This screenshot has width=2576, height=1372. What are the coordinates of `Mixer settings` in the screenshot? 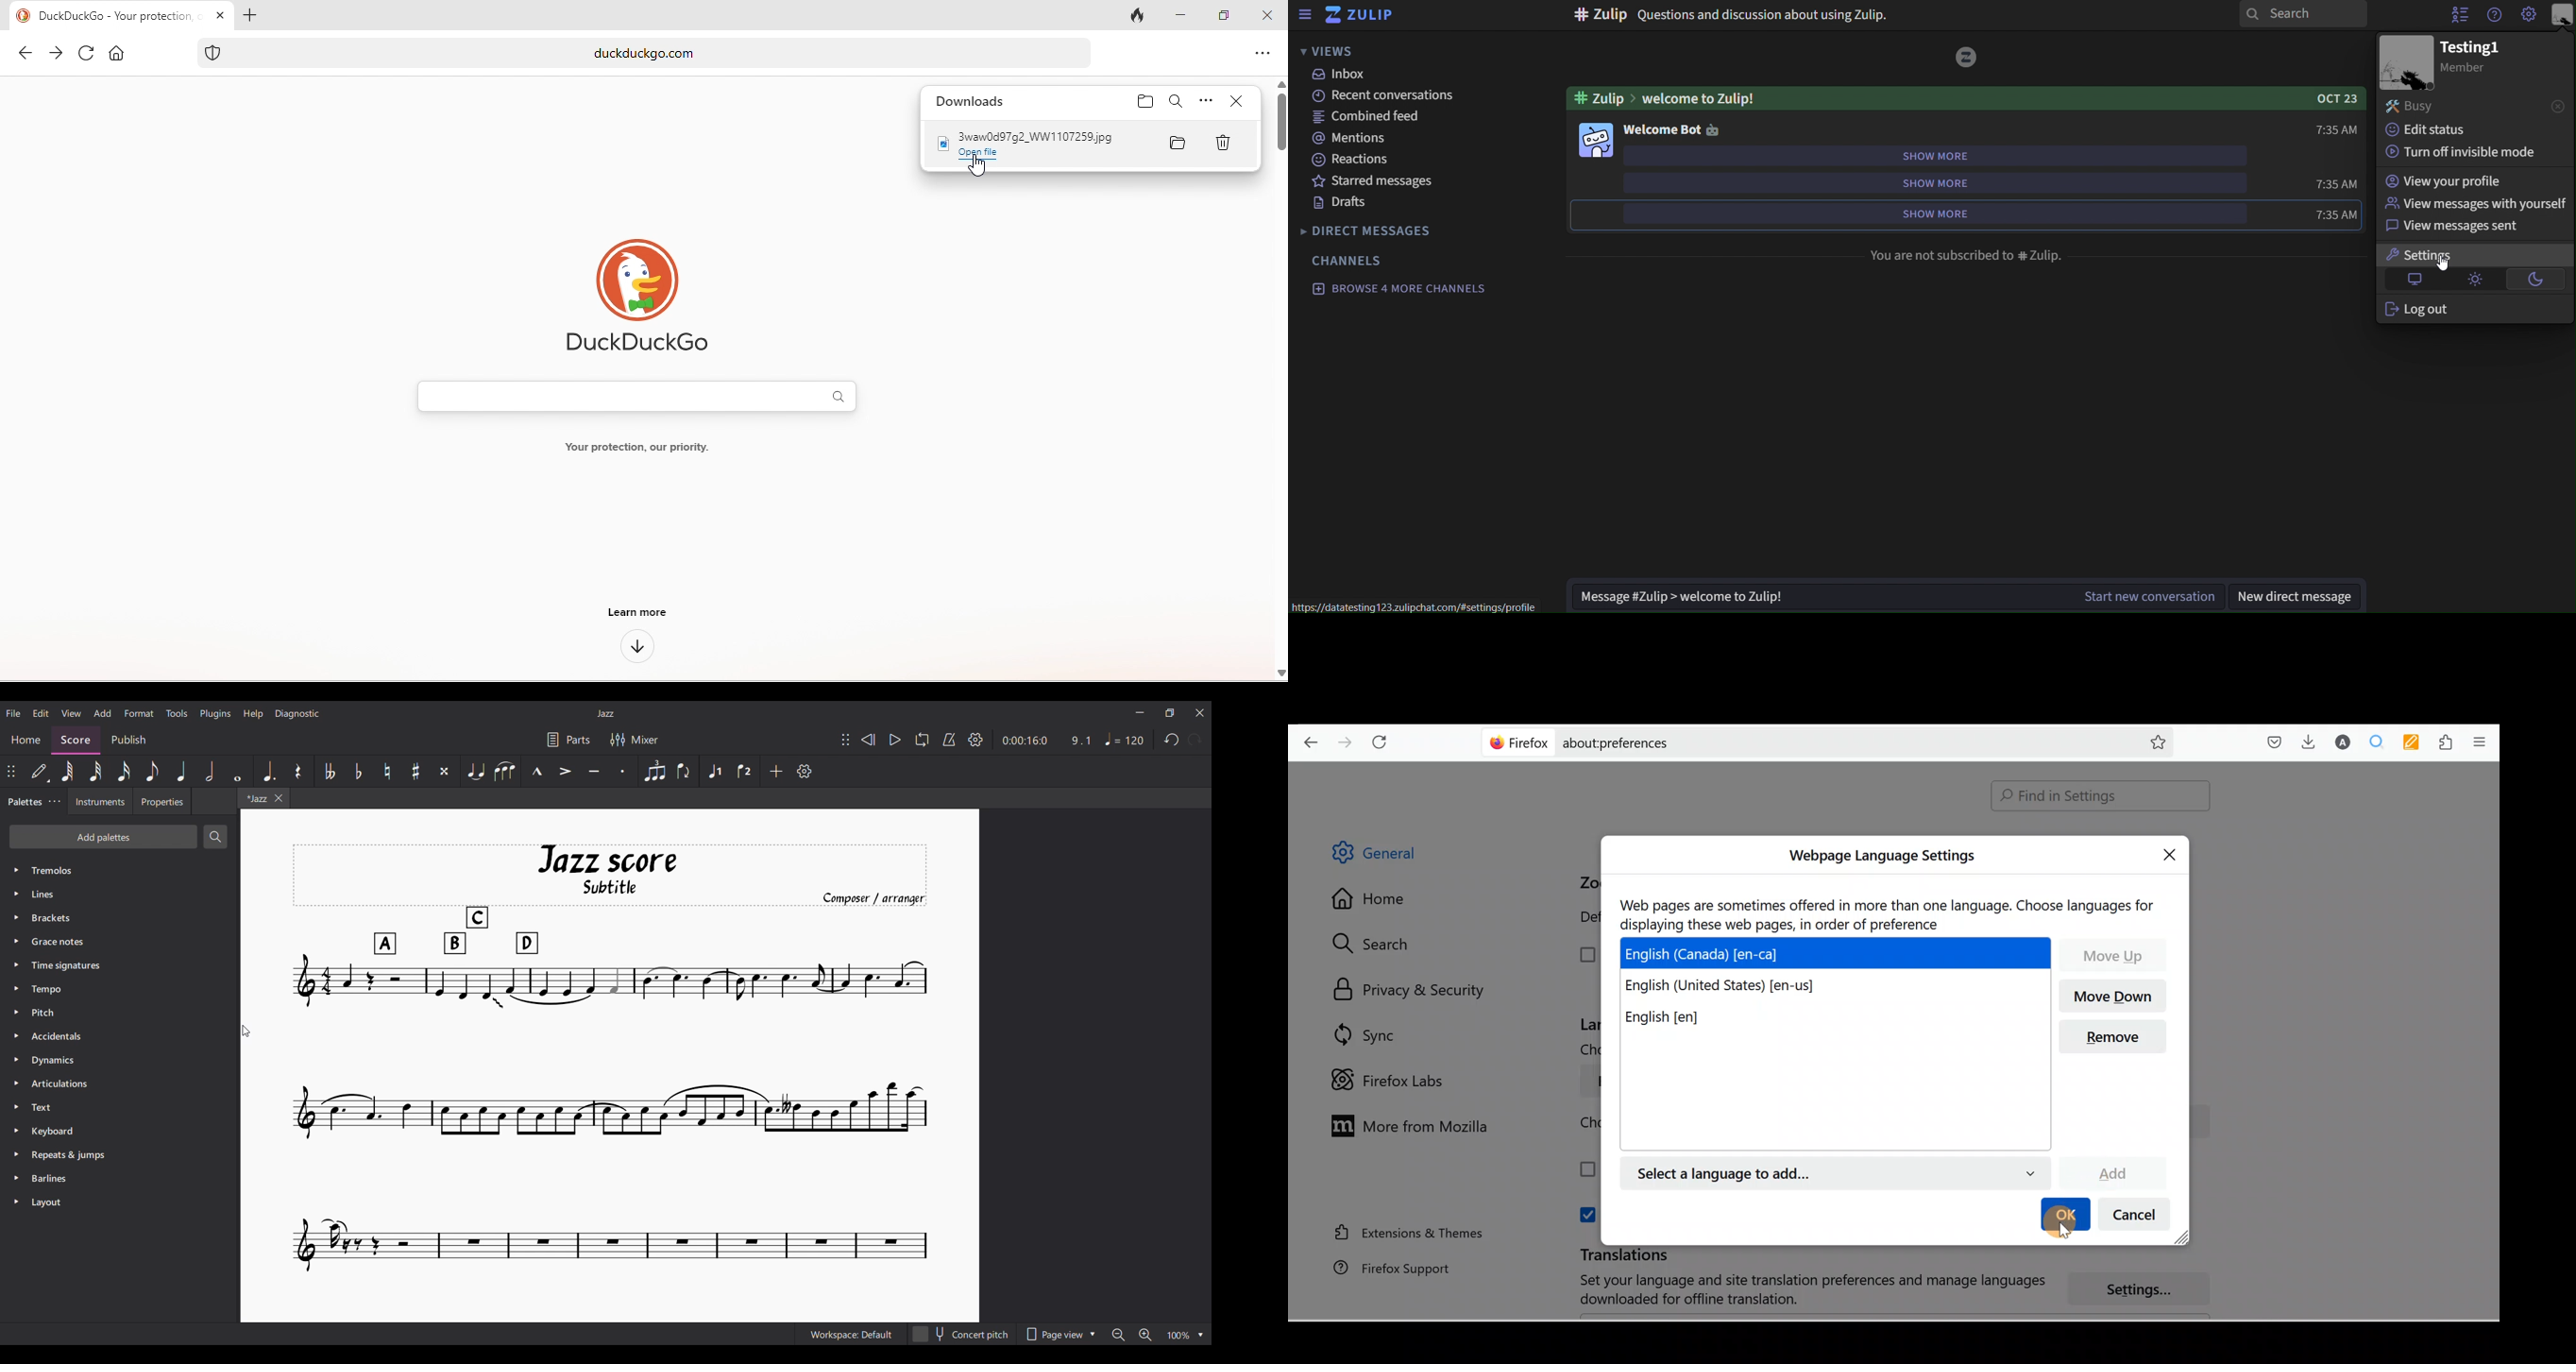 It's located at (634, 740).